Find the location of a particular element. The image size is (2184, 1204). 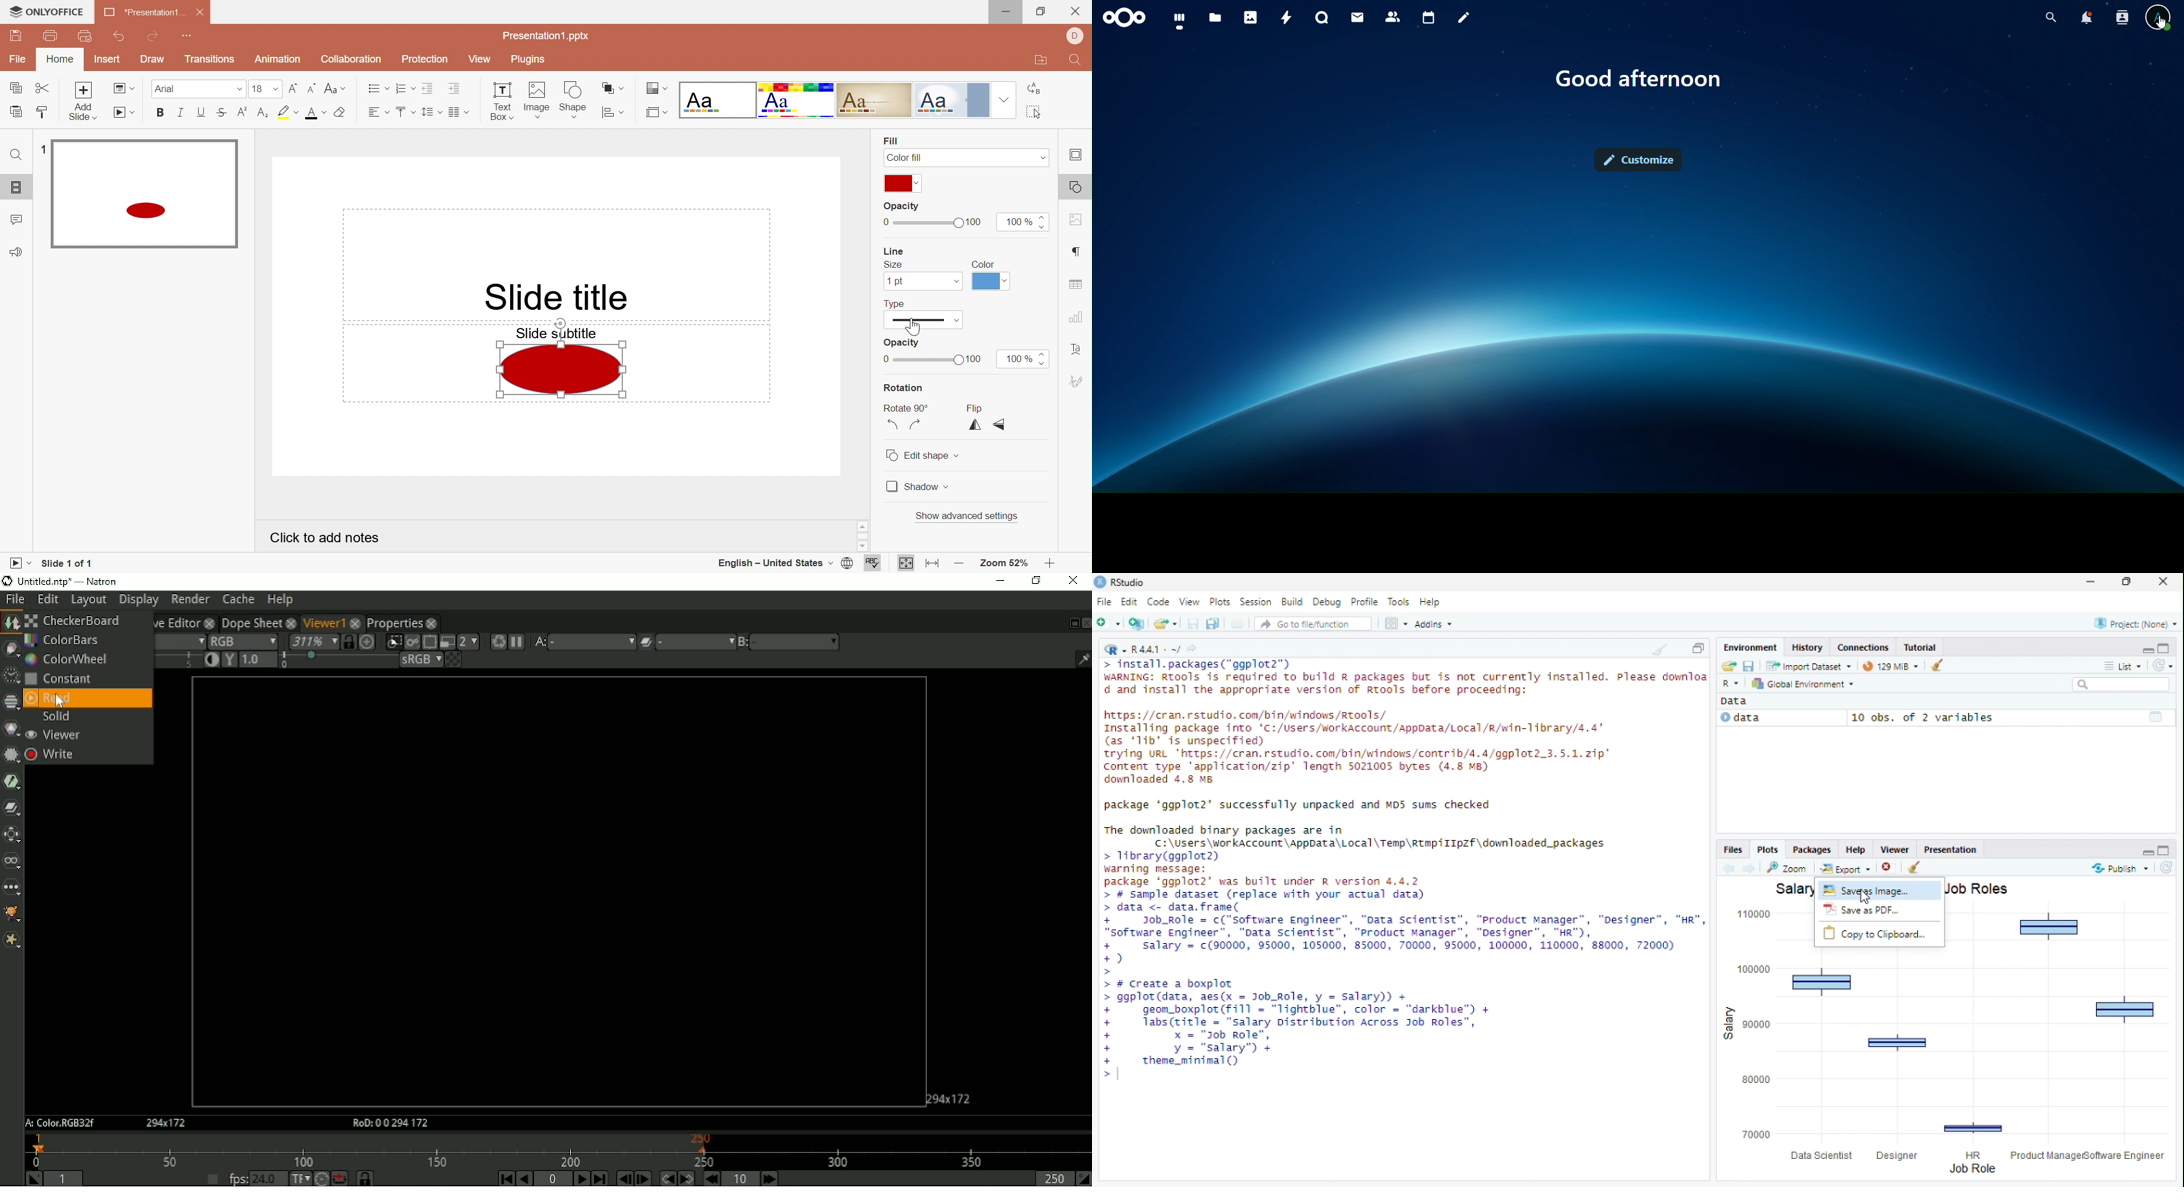

View is located at coordinates (1188, 602).